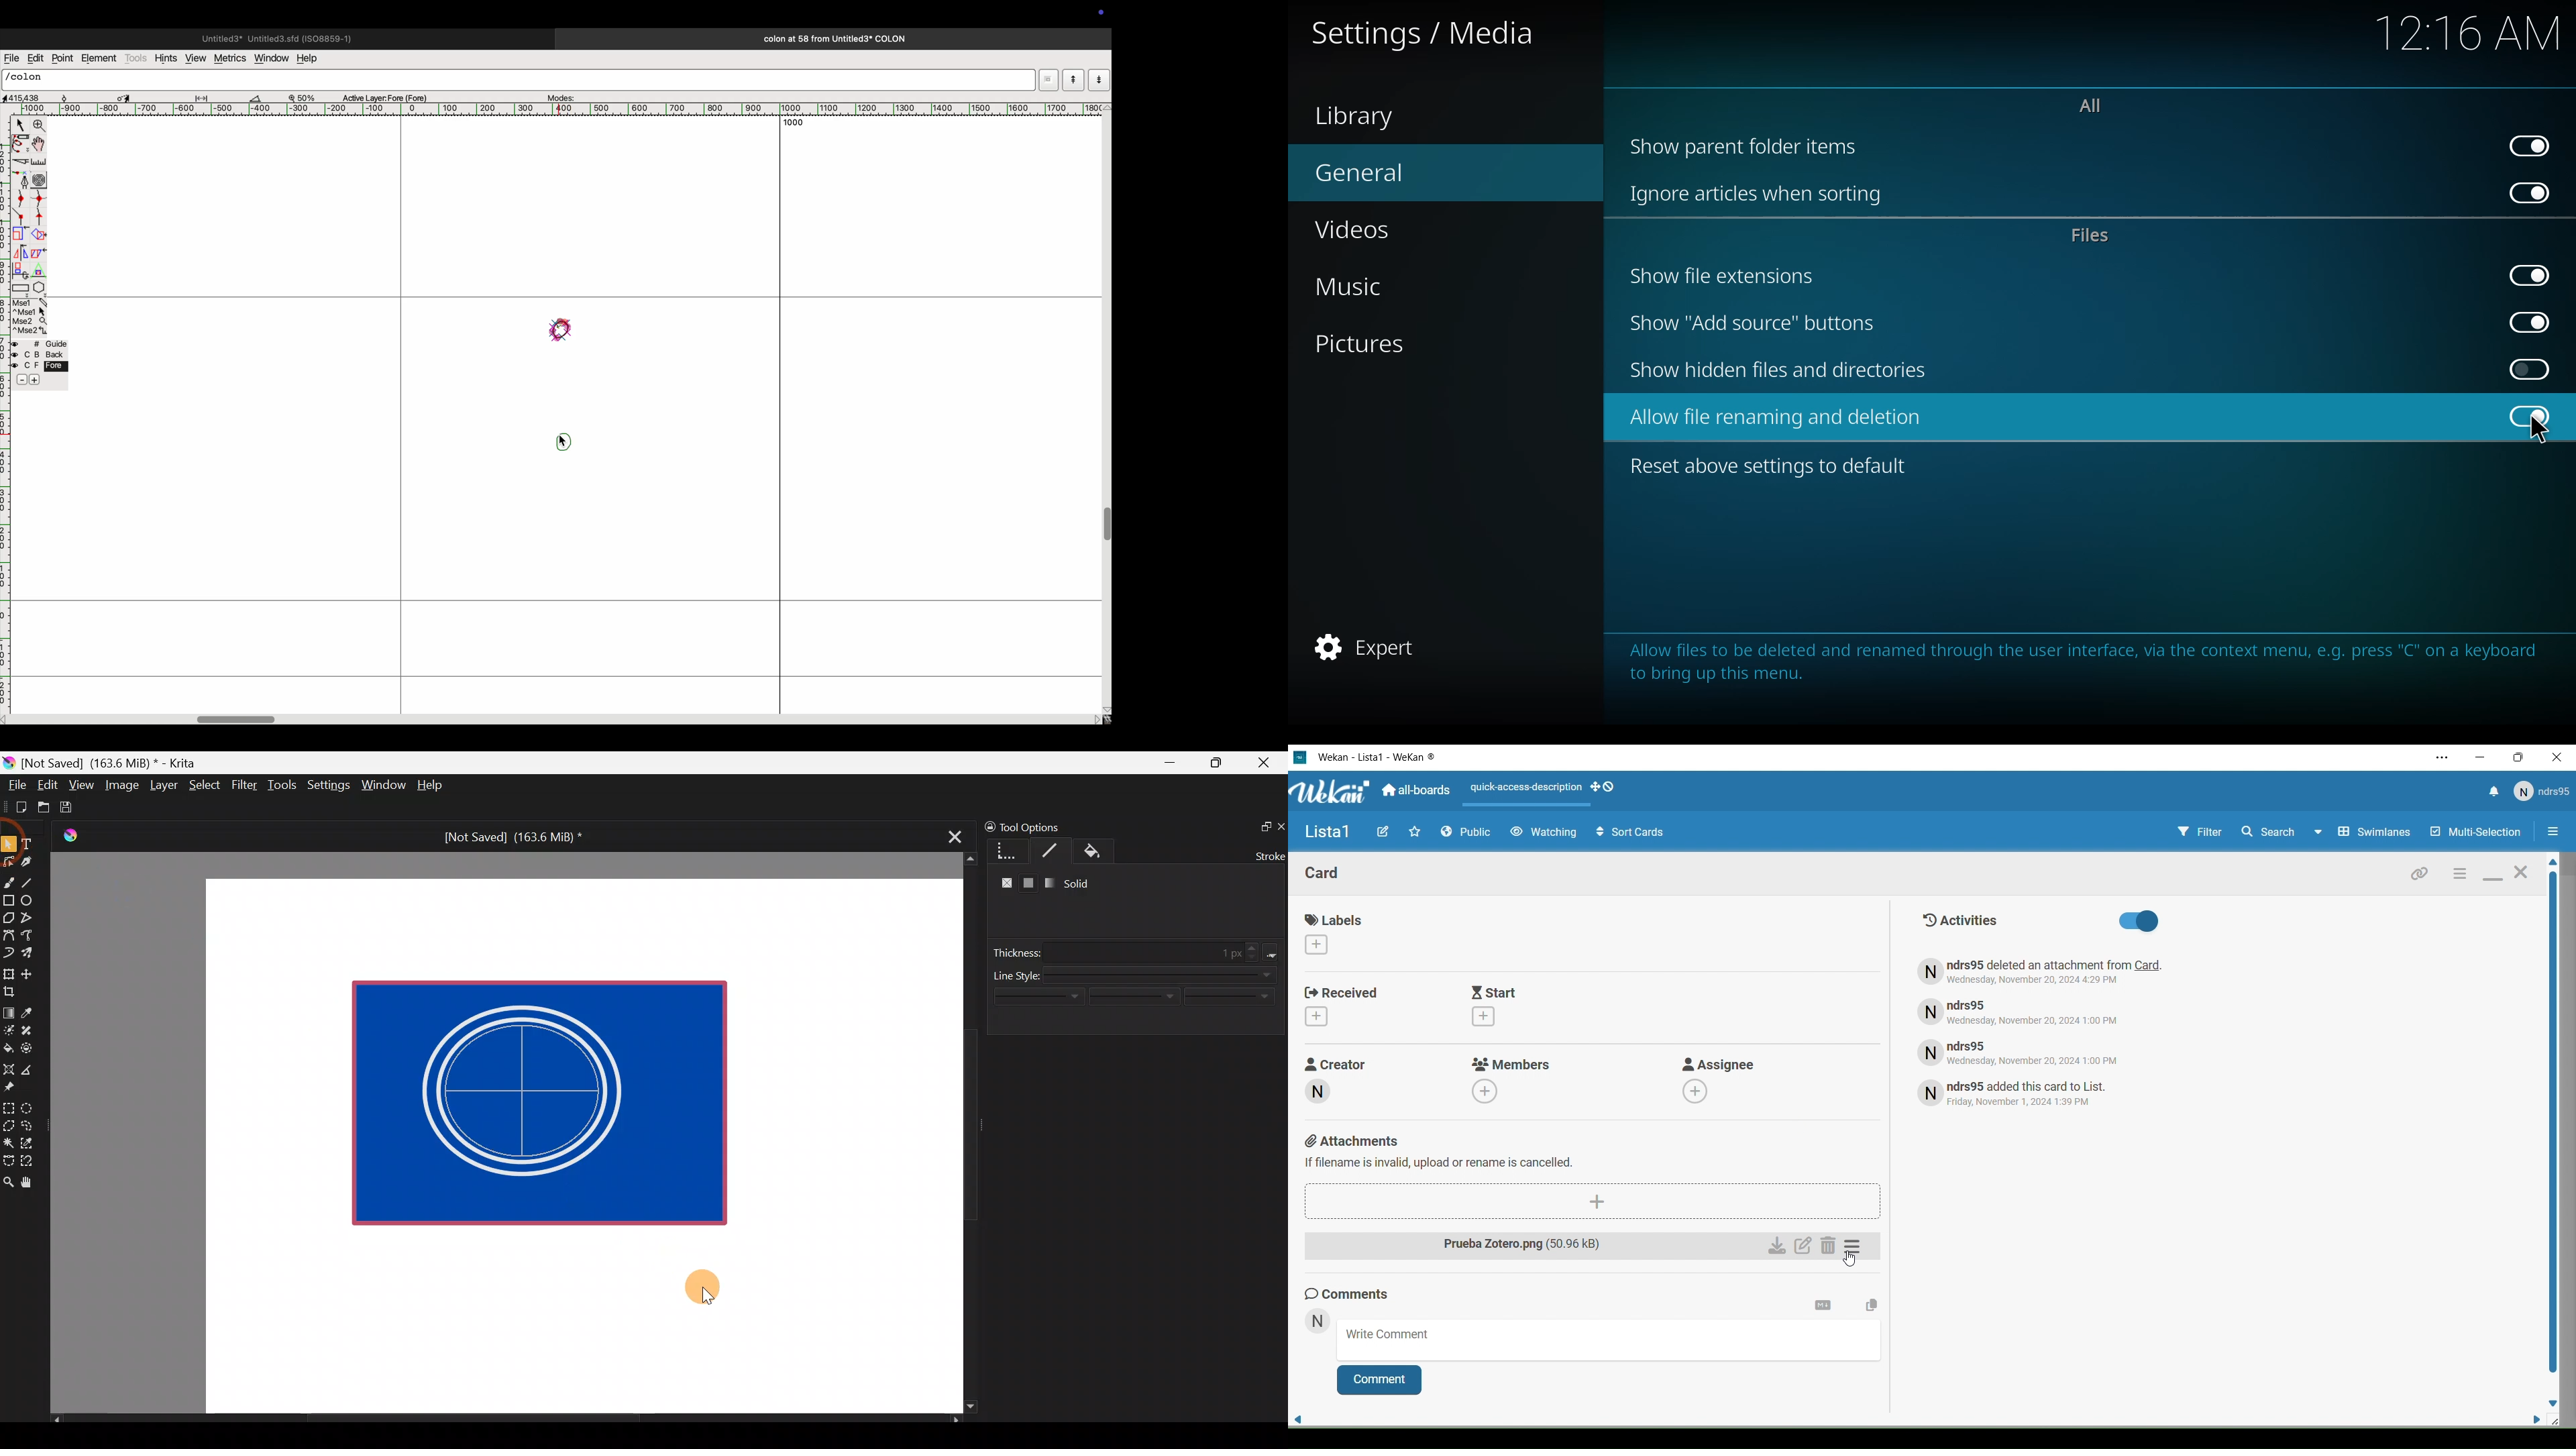 Image resolution: width=2576 pixels, height=1456 pixels. I want to click on tools, so click(137, 58).